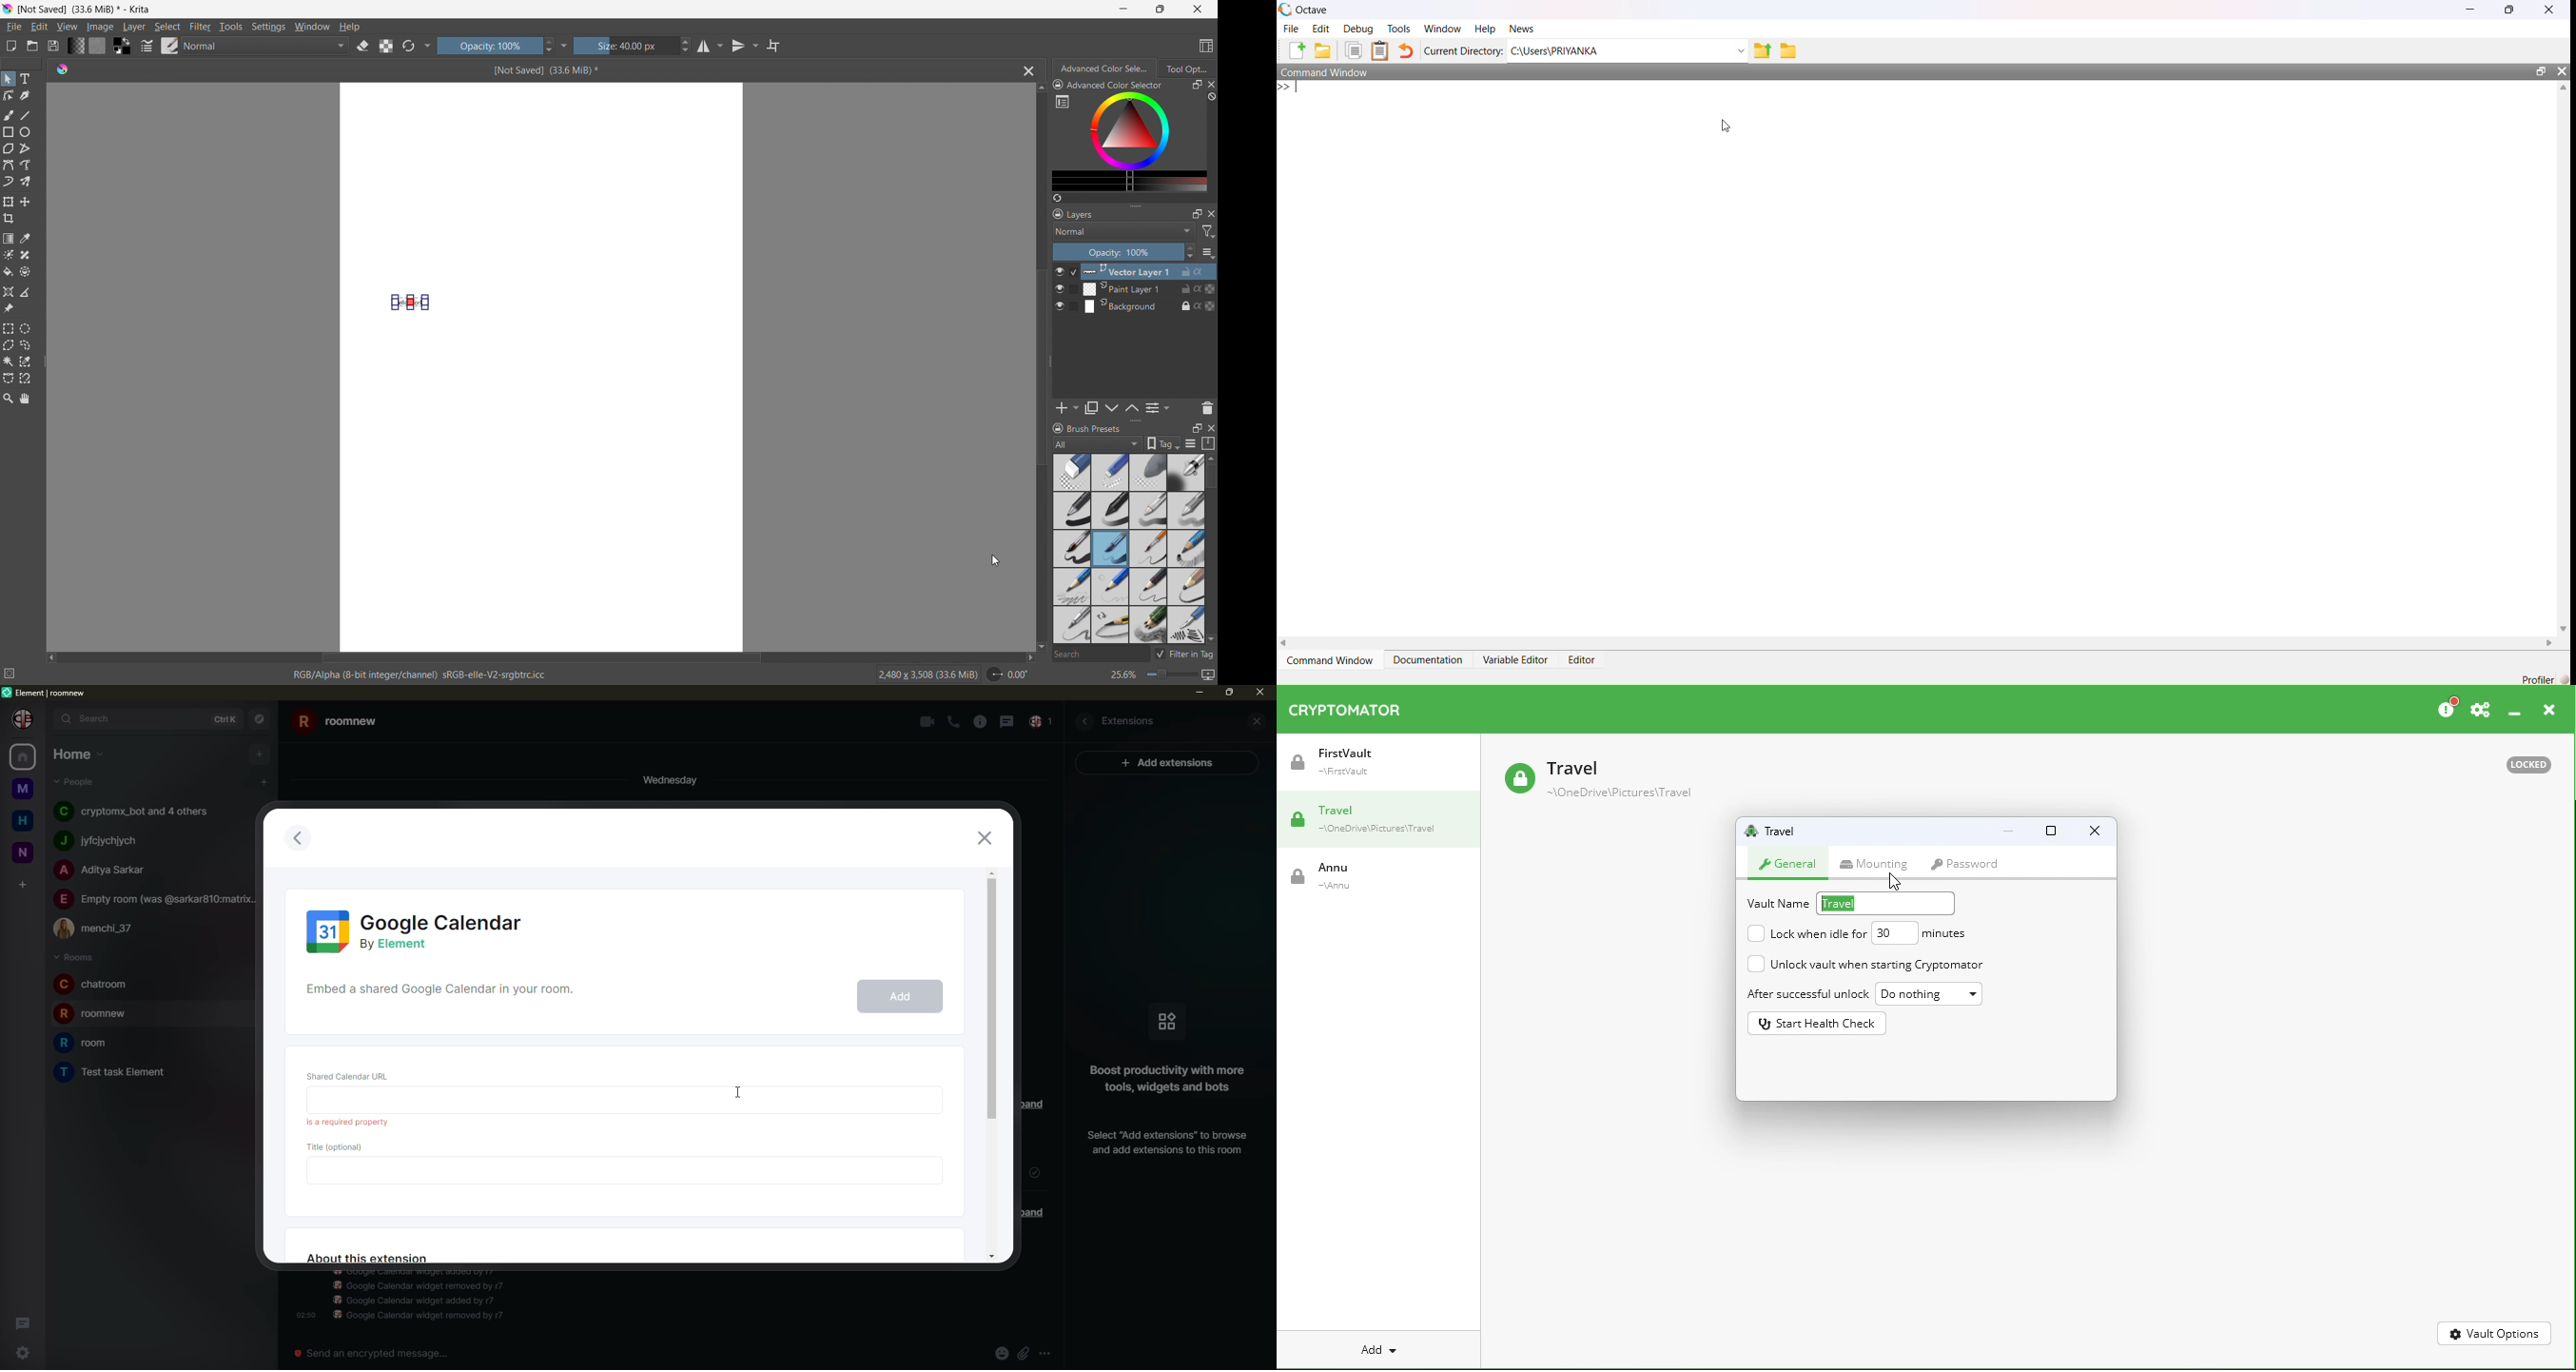 The width and height of the screenshot is (2576, 1372). What do you see at coordinates (312, 27) in the screenshot?
I see `window` at bounding box center [312, 27].